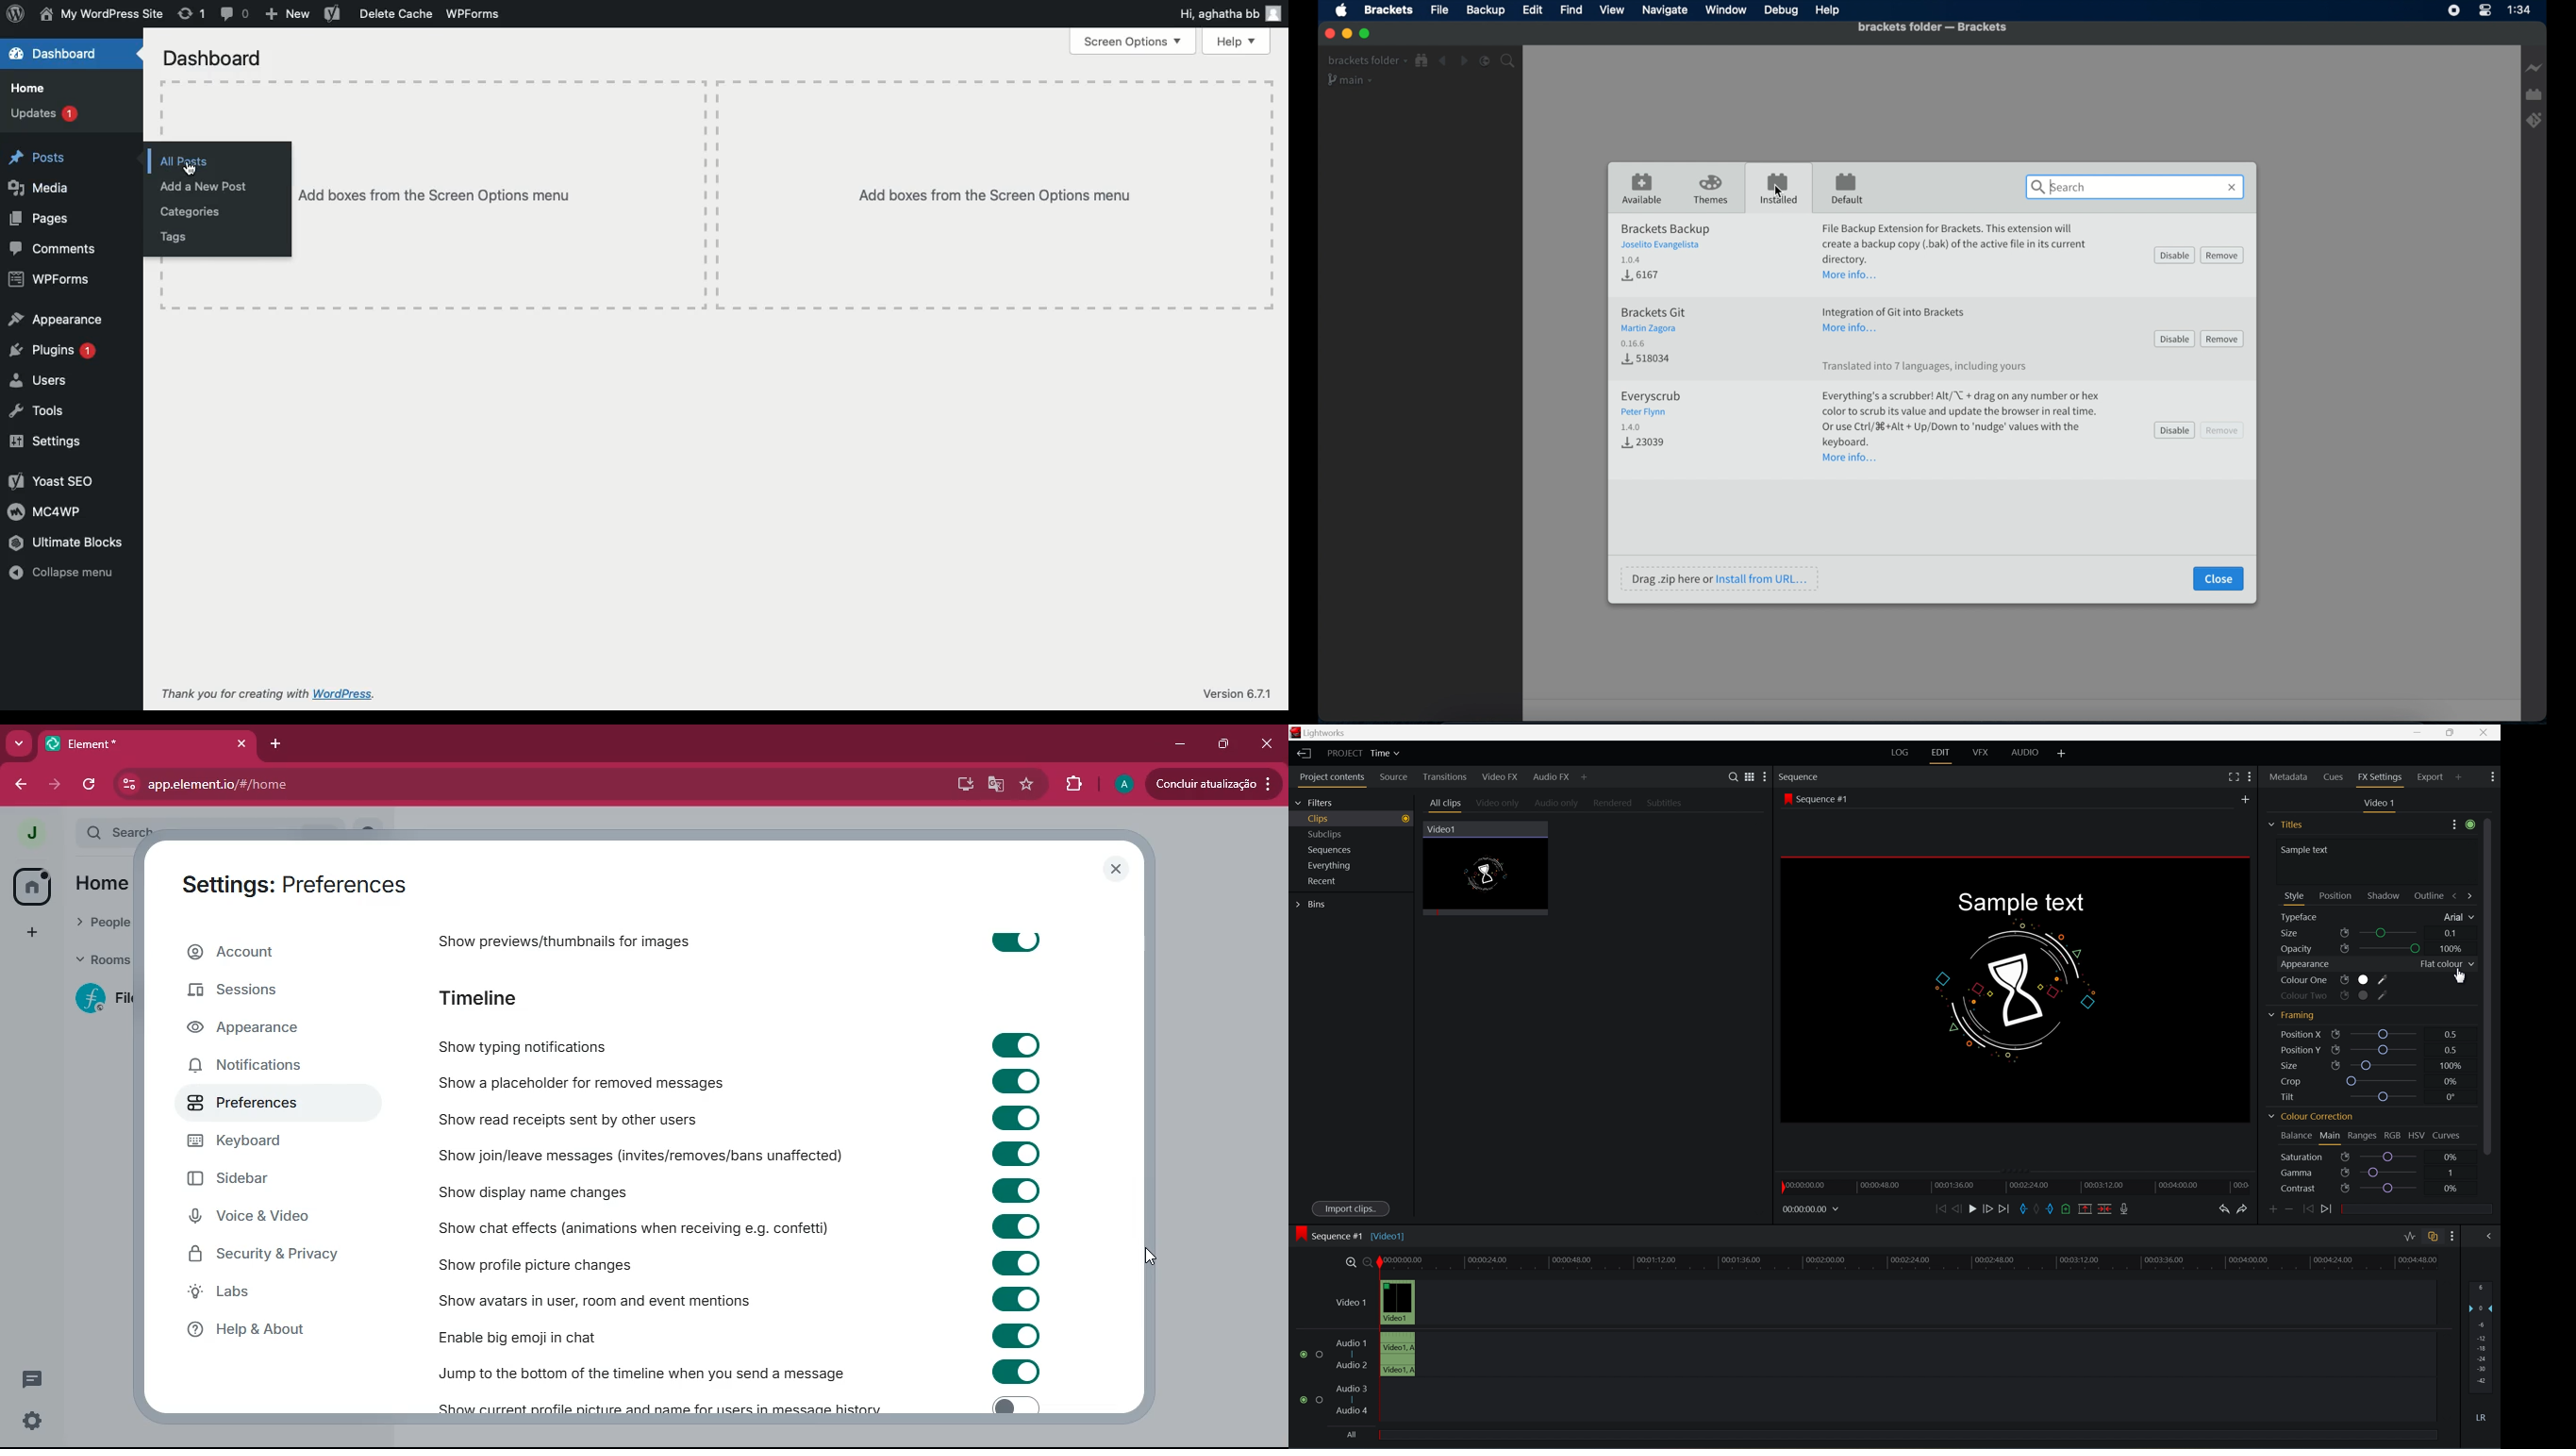  I want to click on expand, so click(64, 835).